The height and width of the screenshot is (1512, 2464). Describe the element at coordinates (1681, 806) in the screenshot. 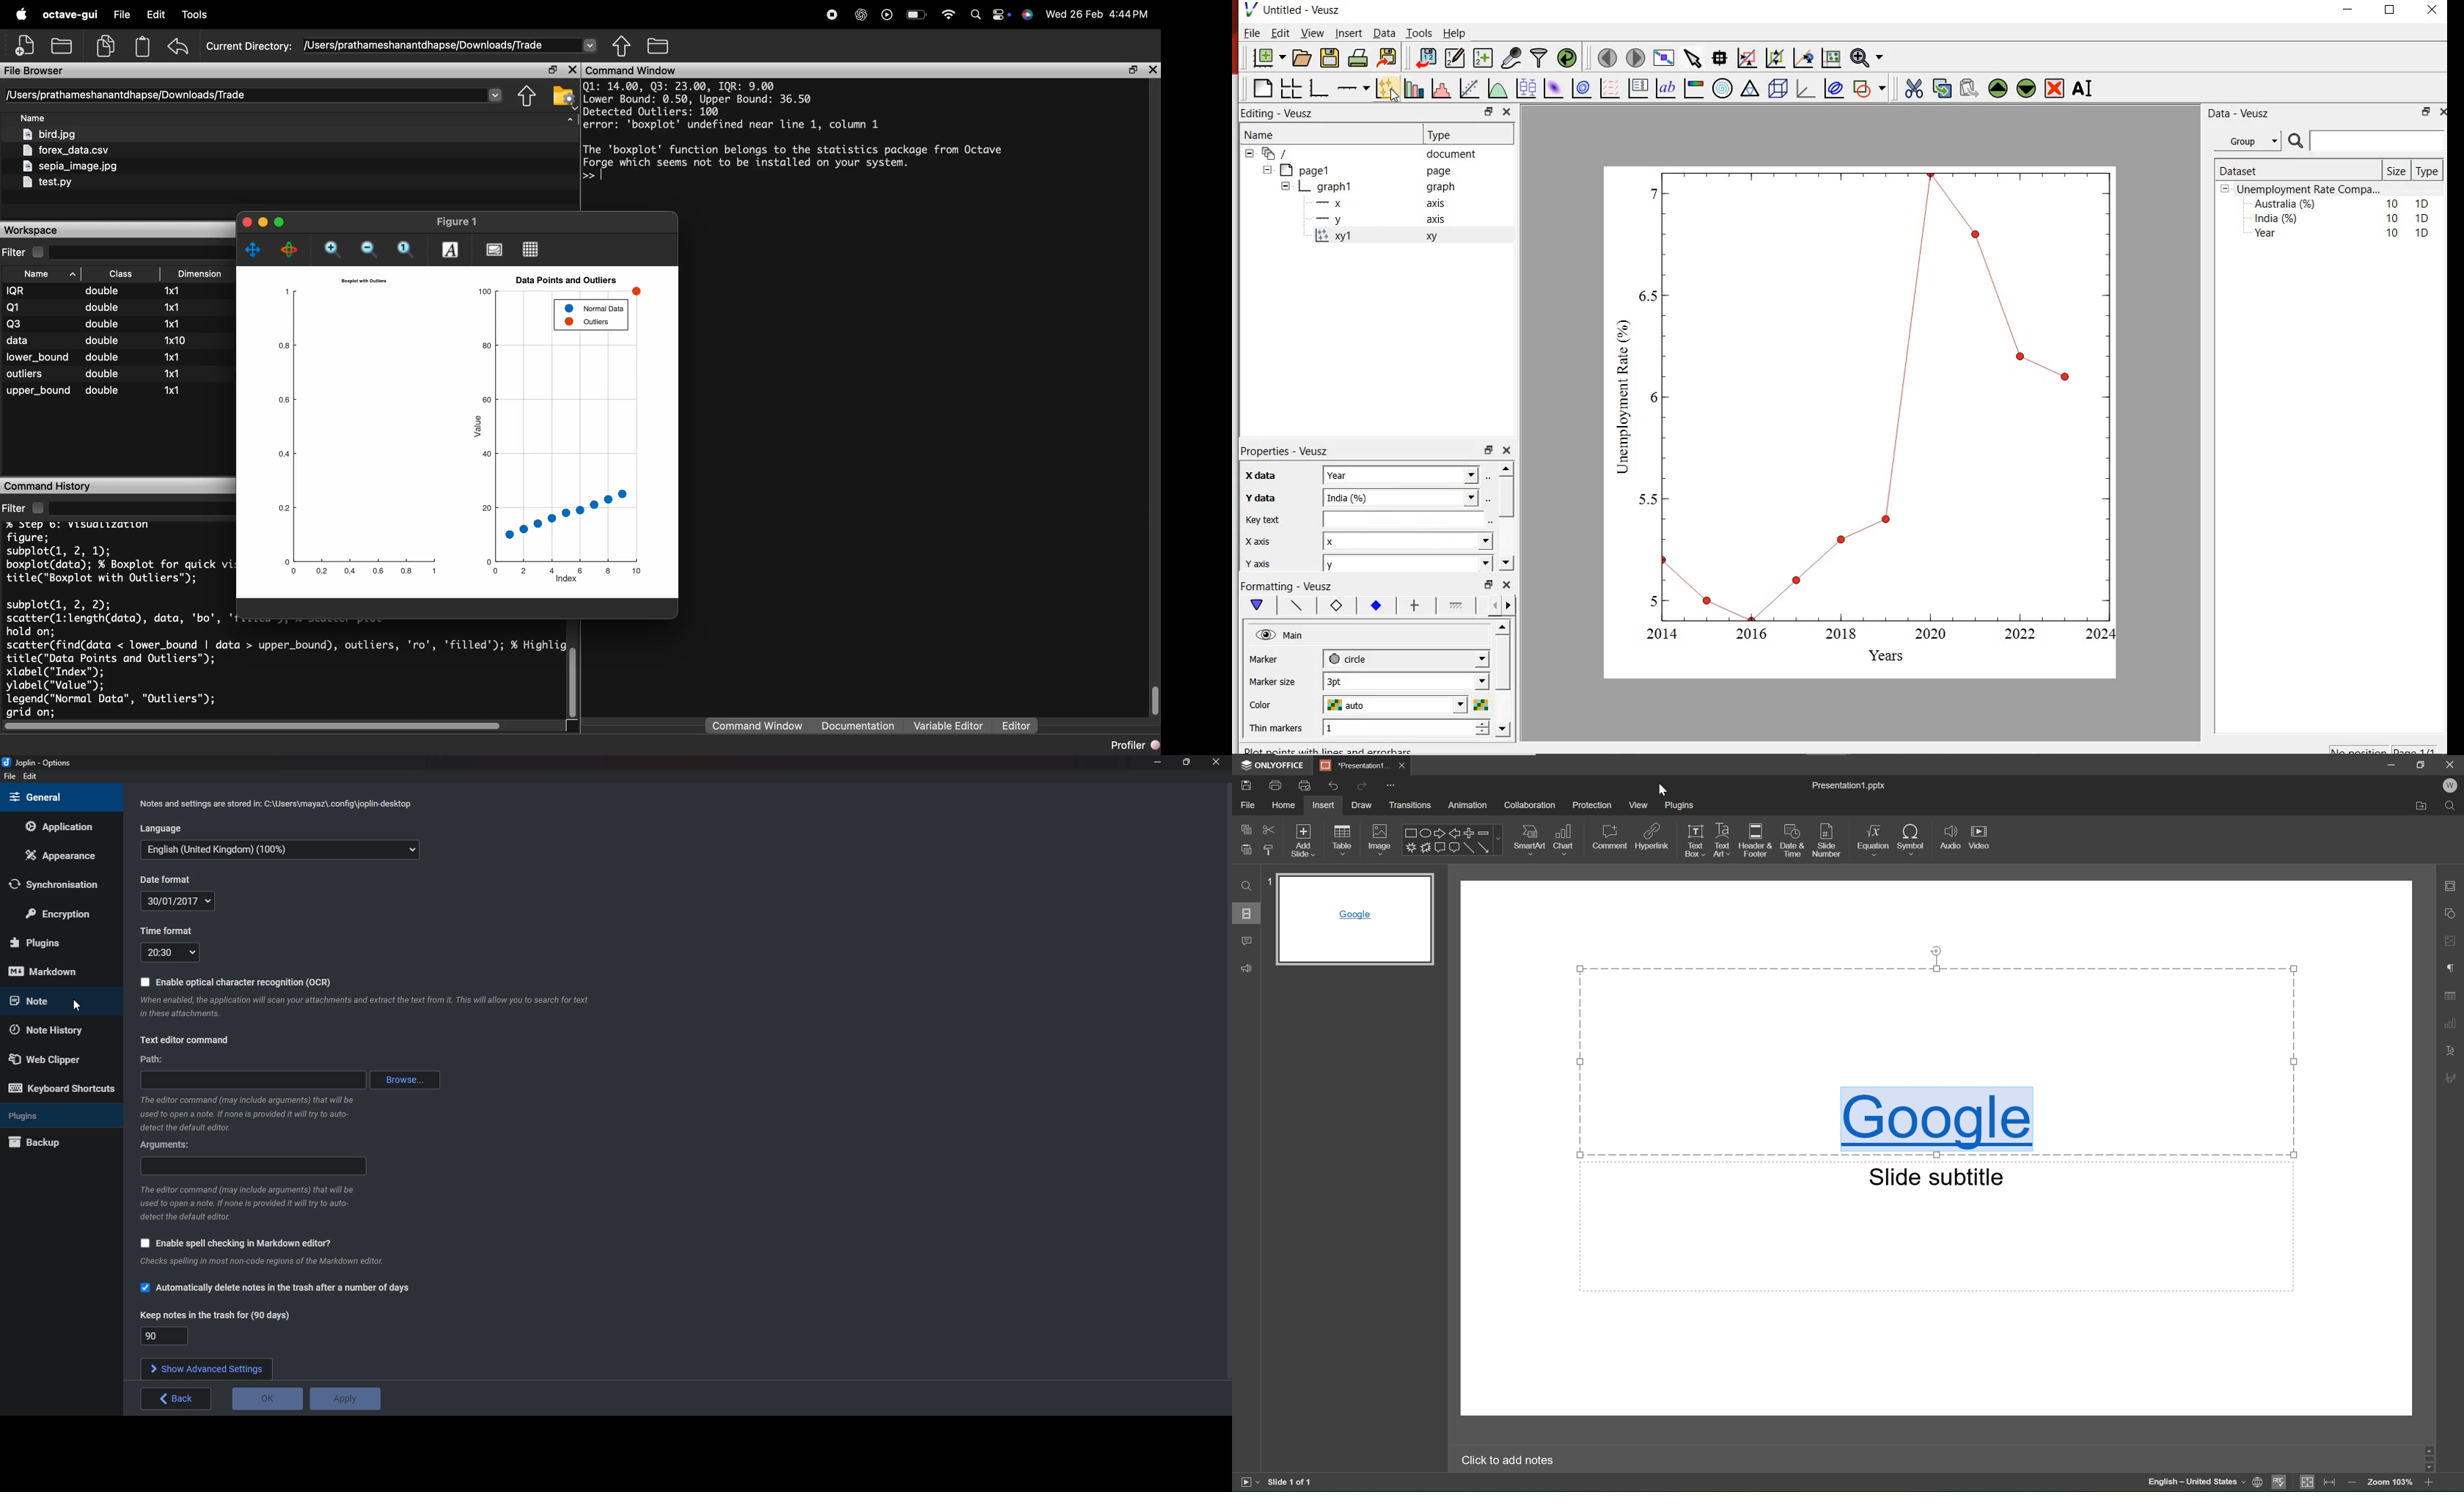

I see `Plugins` at that location.